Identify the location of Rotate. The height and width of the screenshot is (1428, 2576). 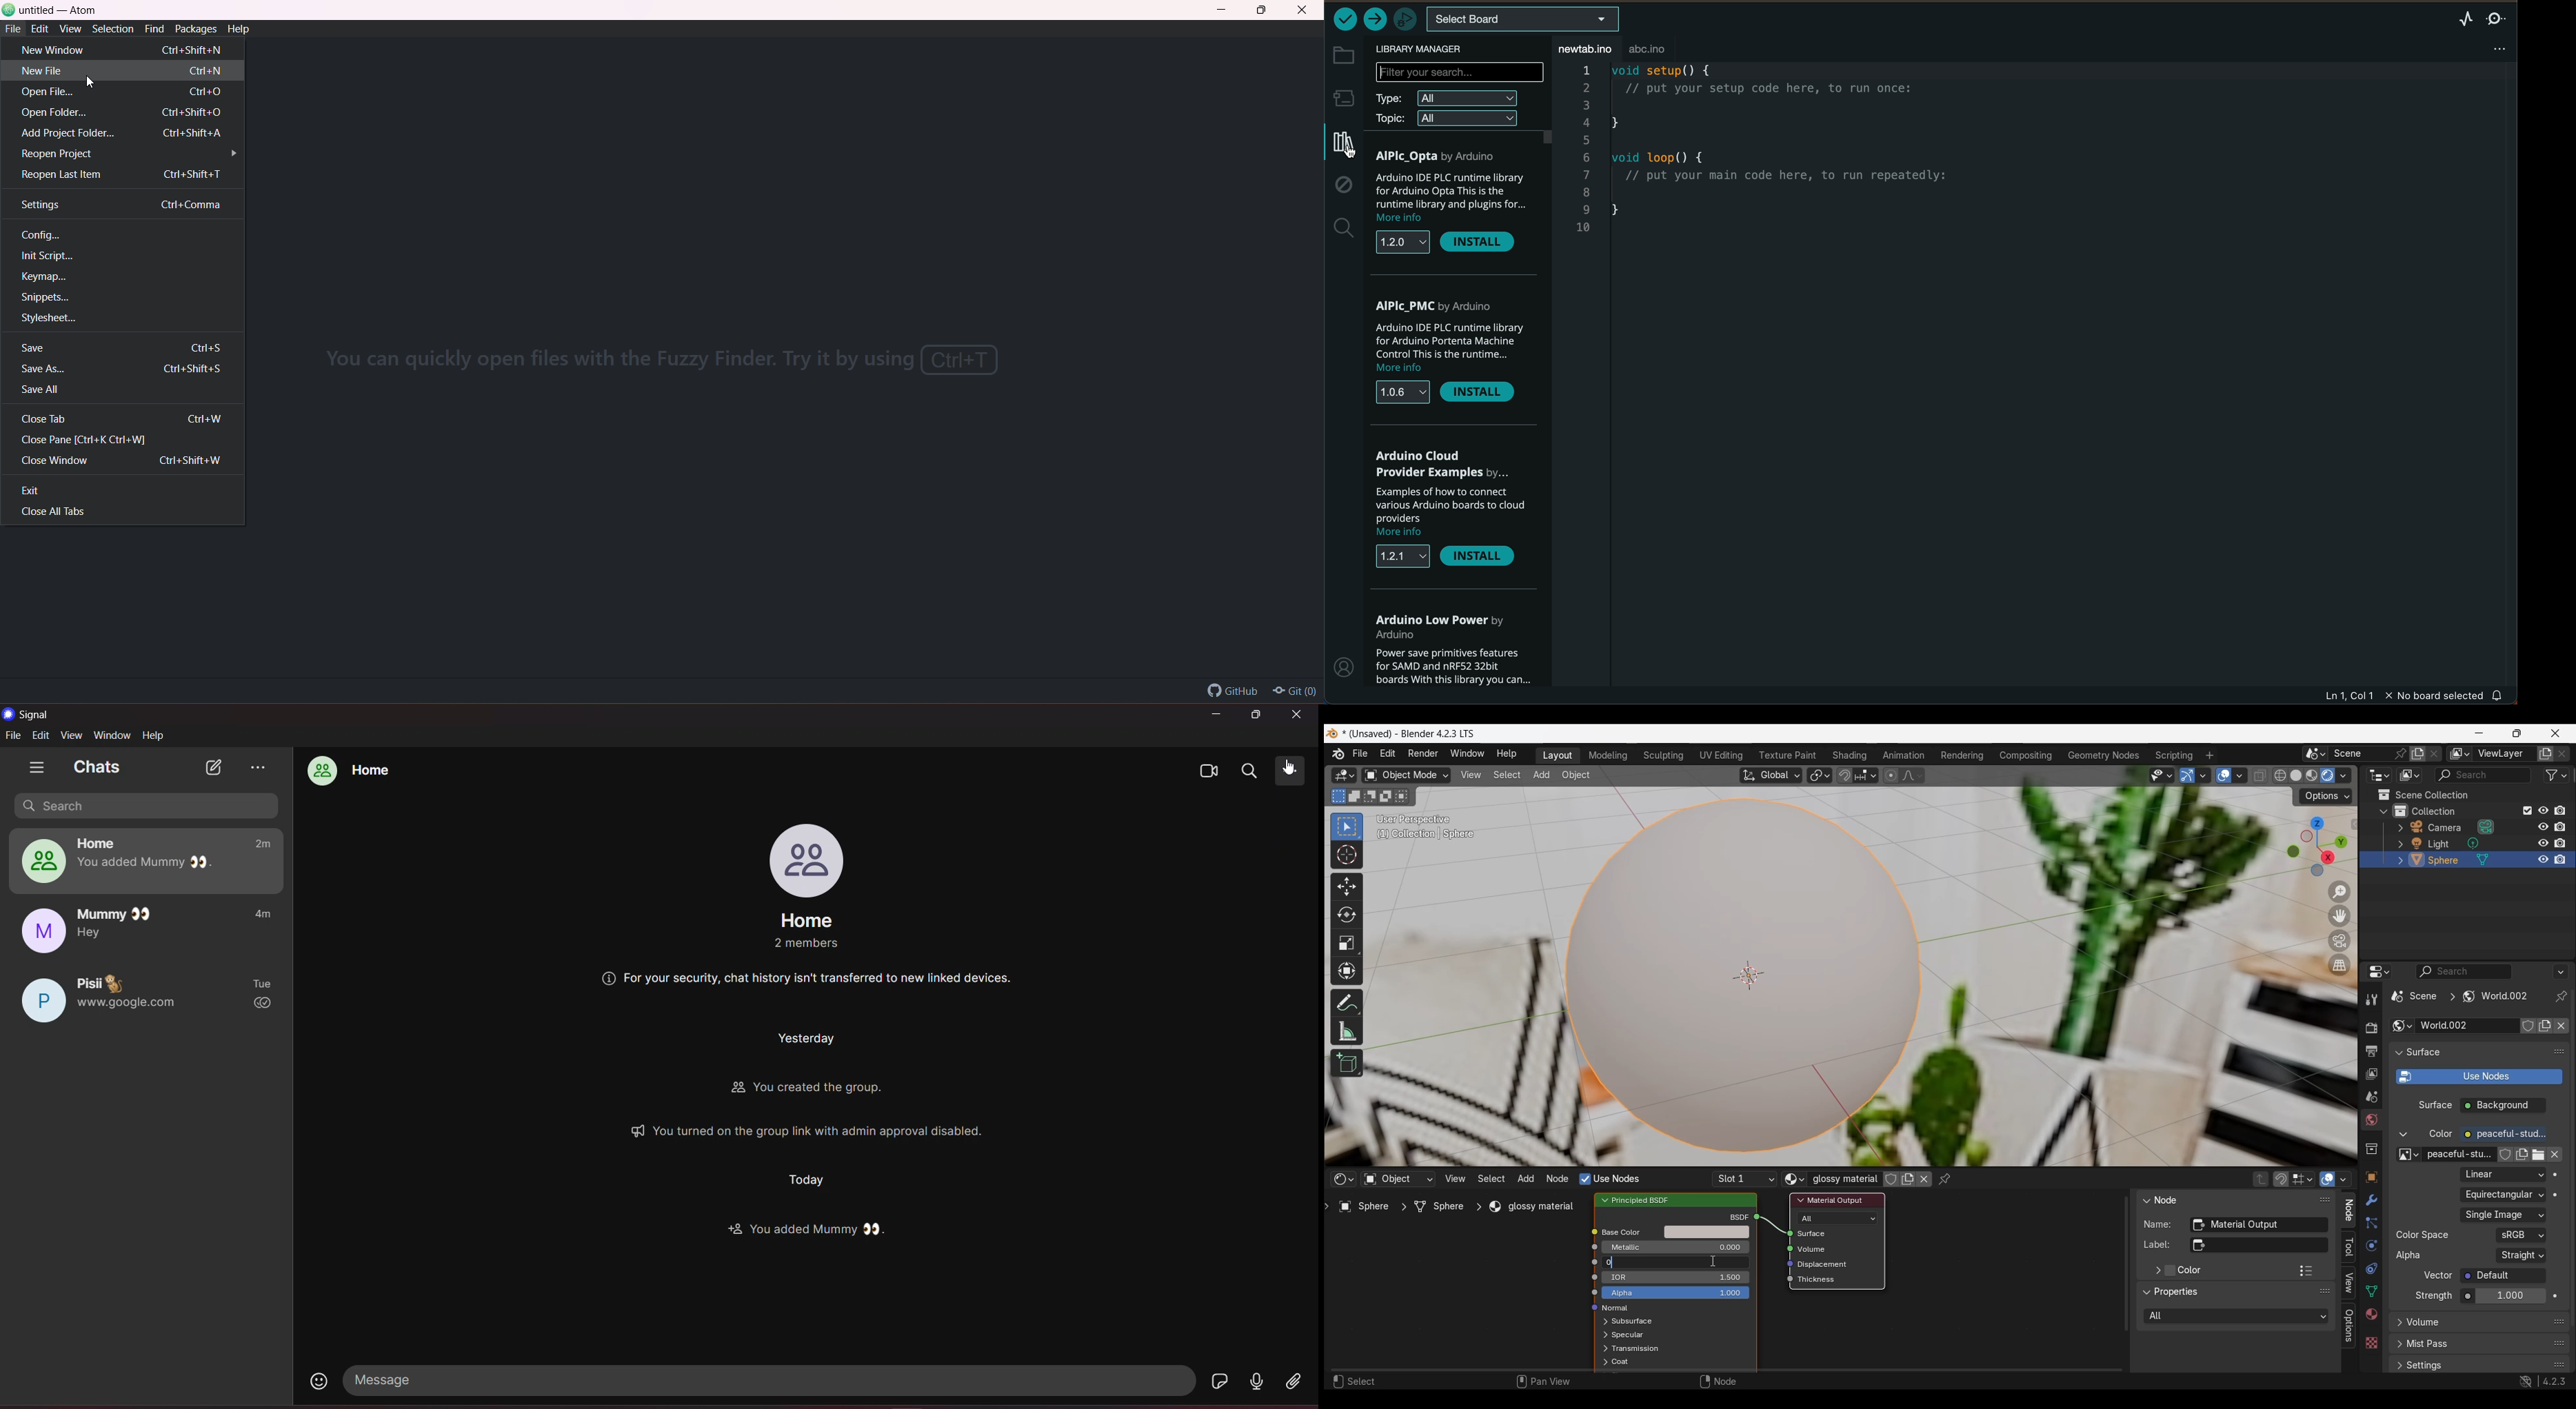
(1347, 914).